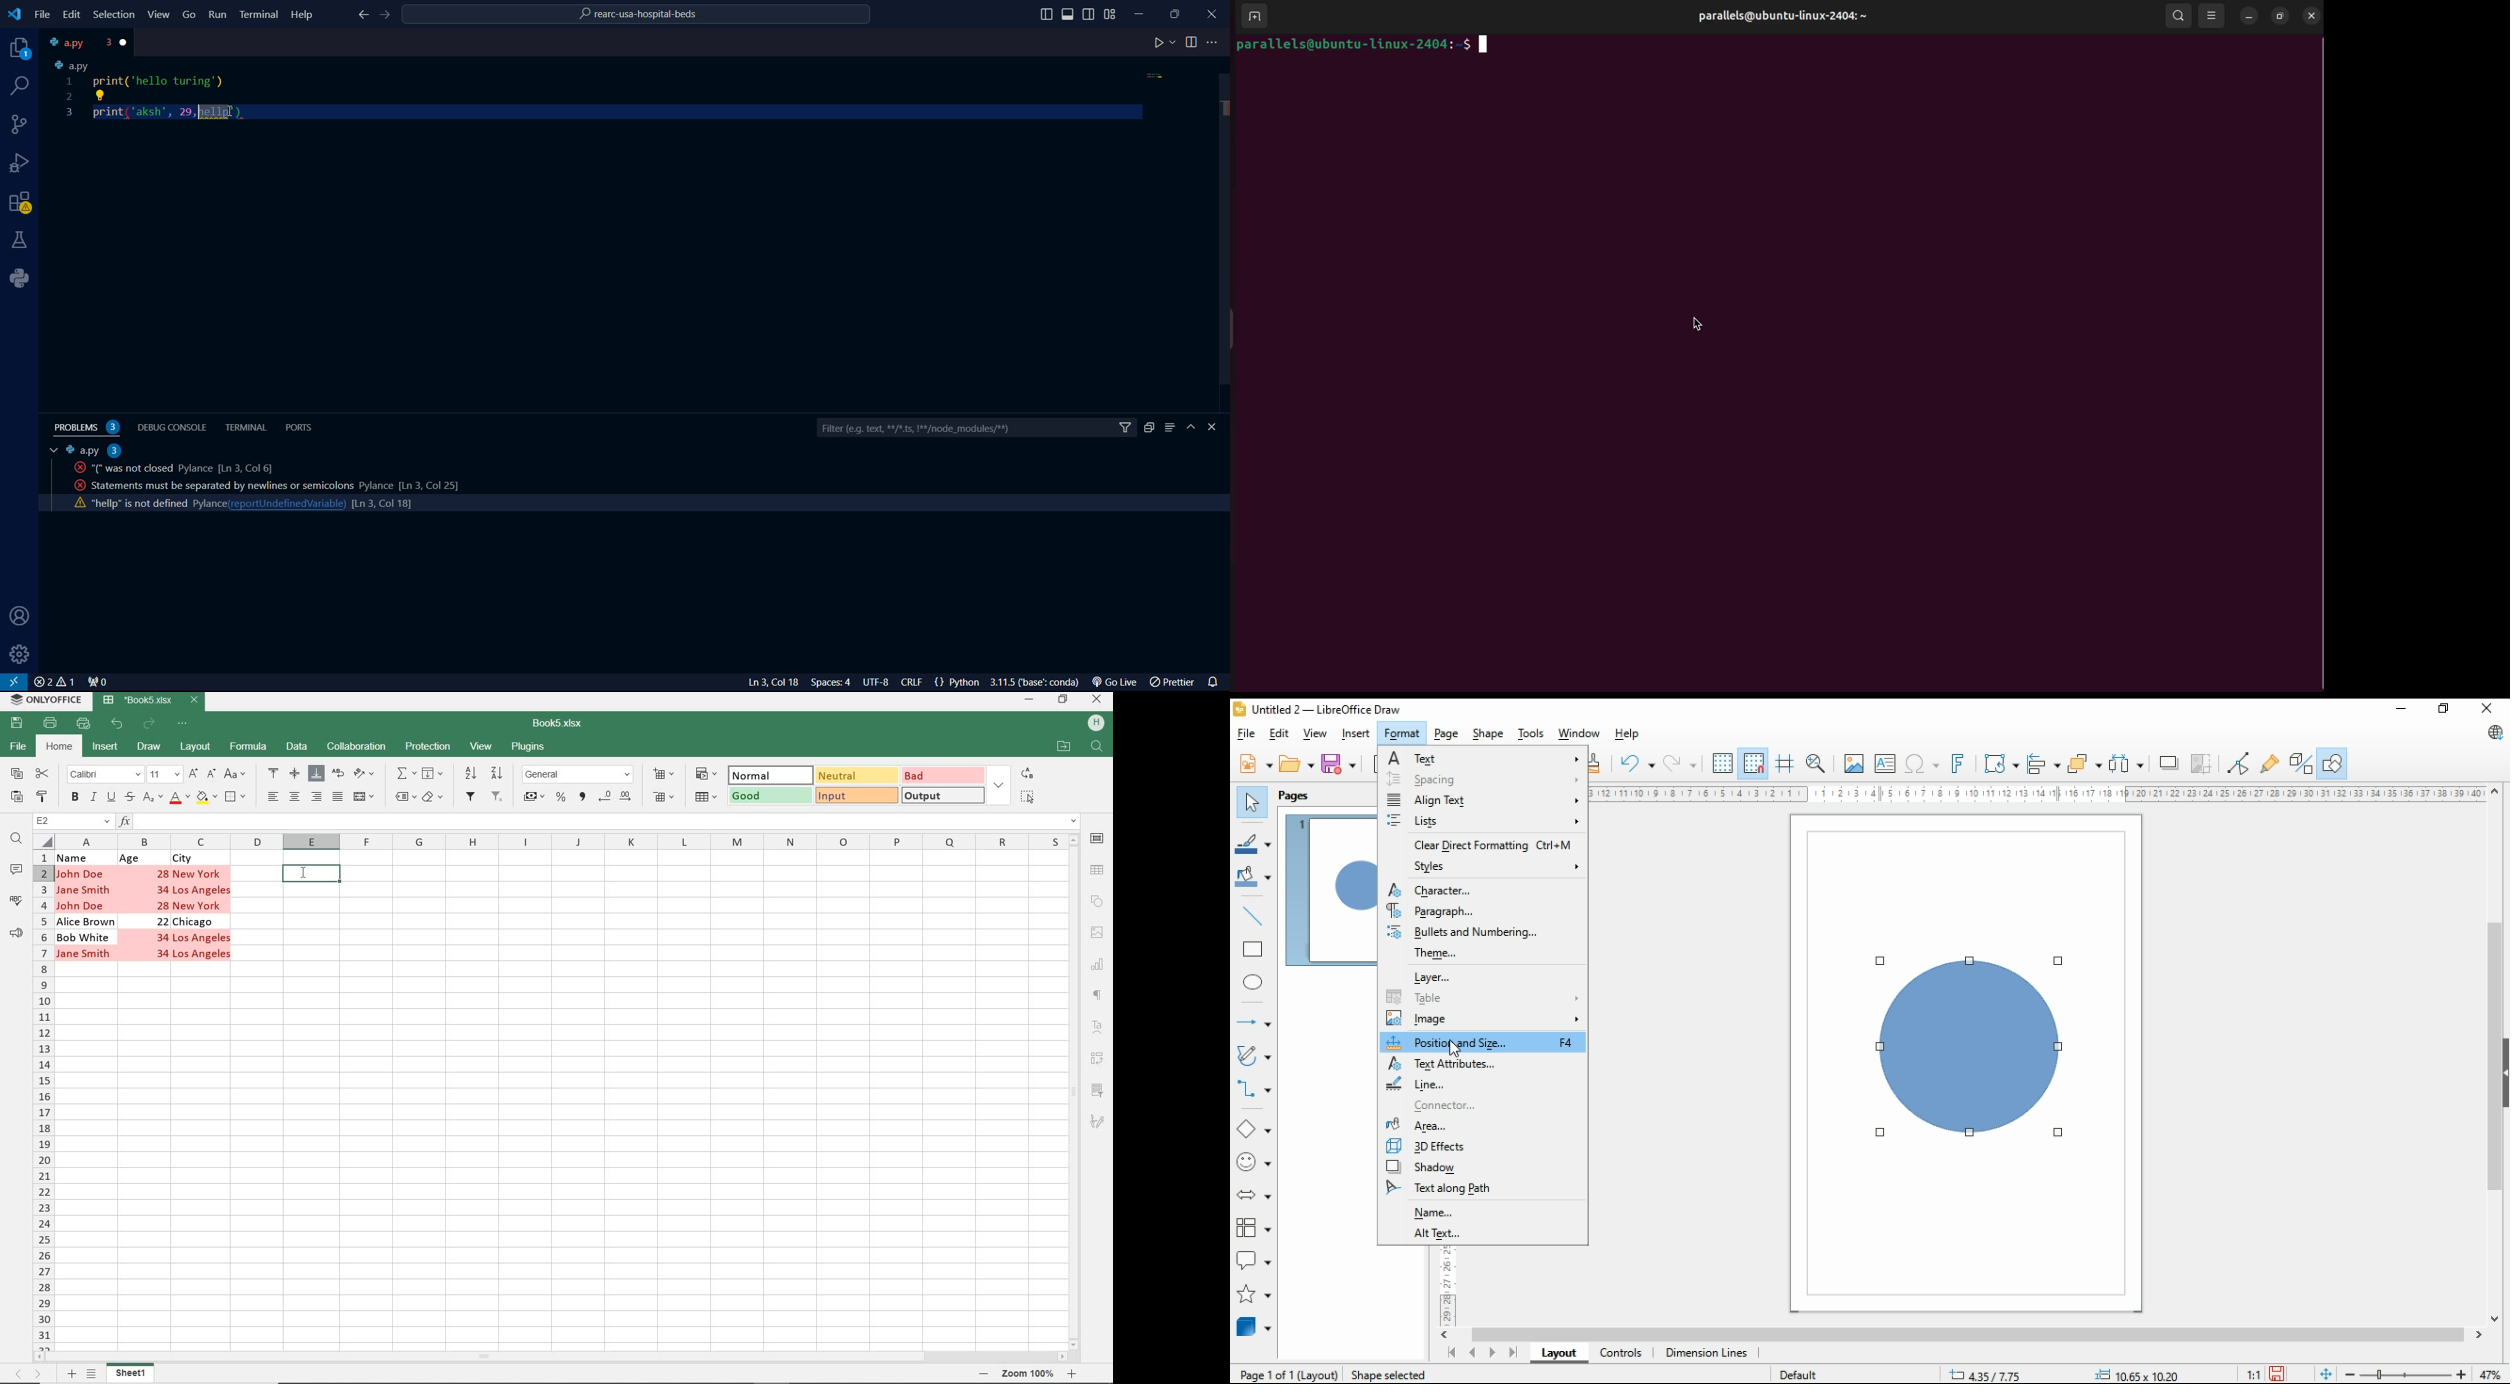 The height and width of the screenshot is (1400, 2520). I want to click on Spaces: 4, so click(834, 682).